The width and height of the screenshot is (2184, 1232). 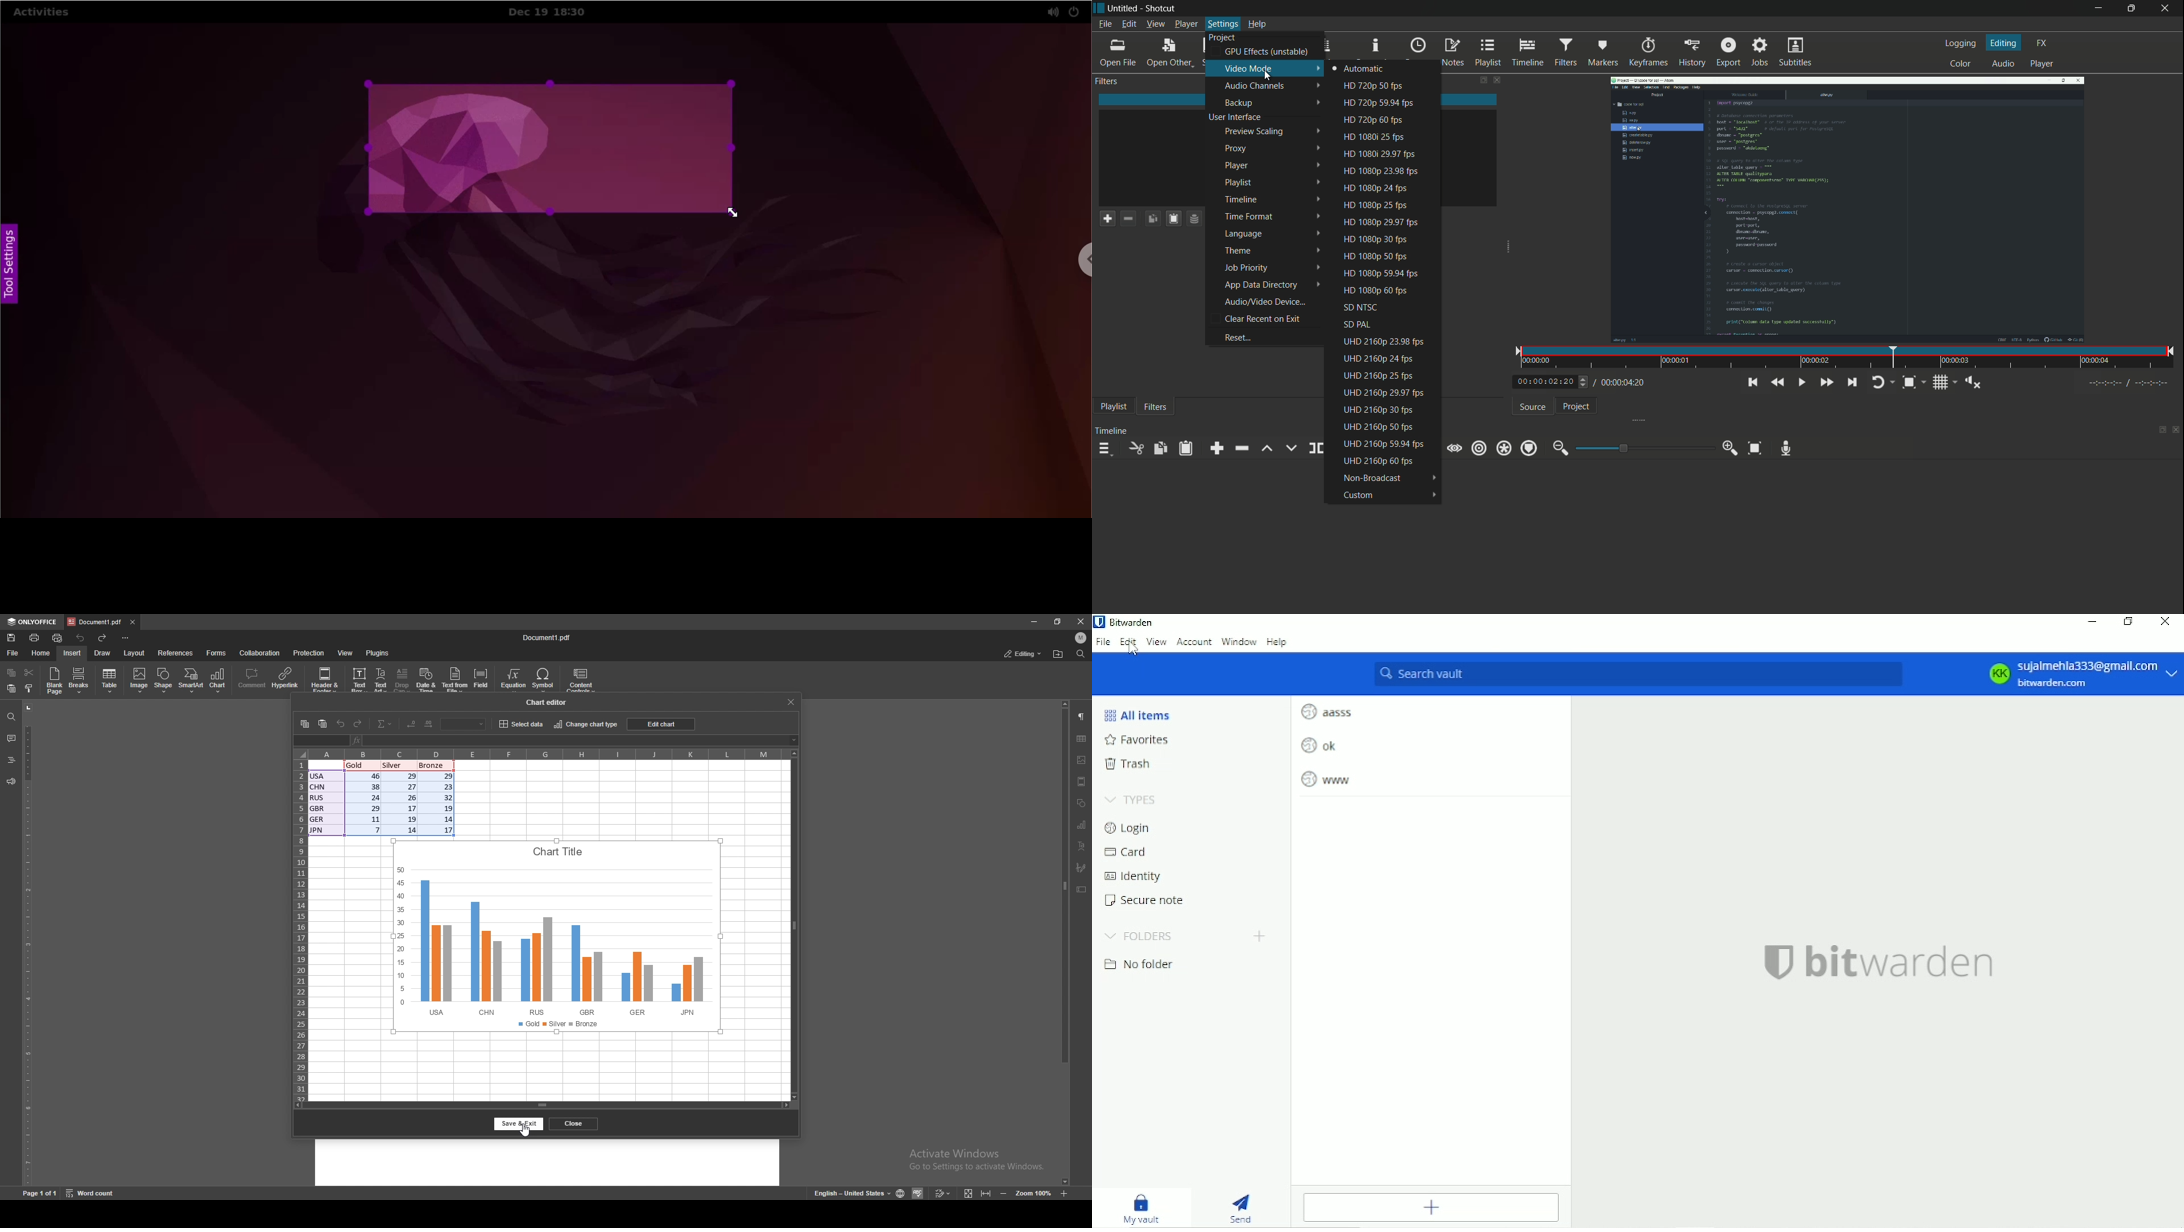 I want to click on fx, so click(x=2043, y=43).